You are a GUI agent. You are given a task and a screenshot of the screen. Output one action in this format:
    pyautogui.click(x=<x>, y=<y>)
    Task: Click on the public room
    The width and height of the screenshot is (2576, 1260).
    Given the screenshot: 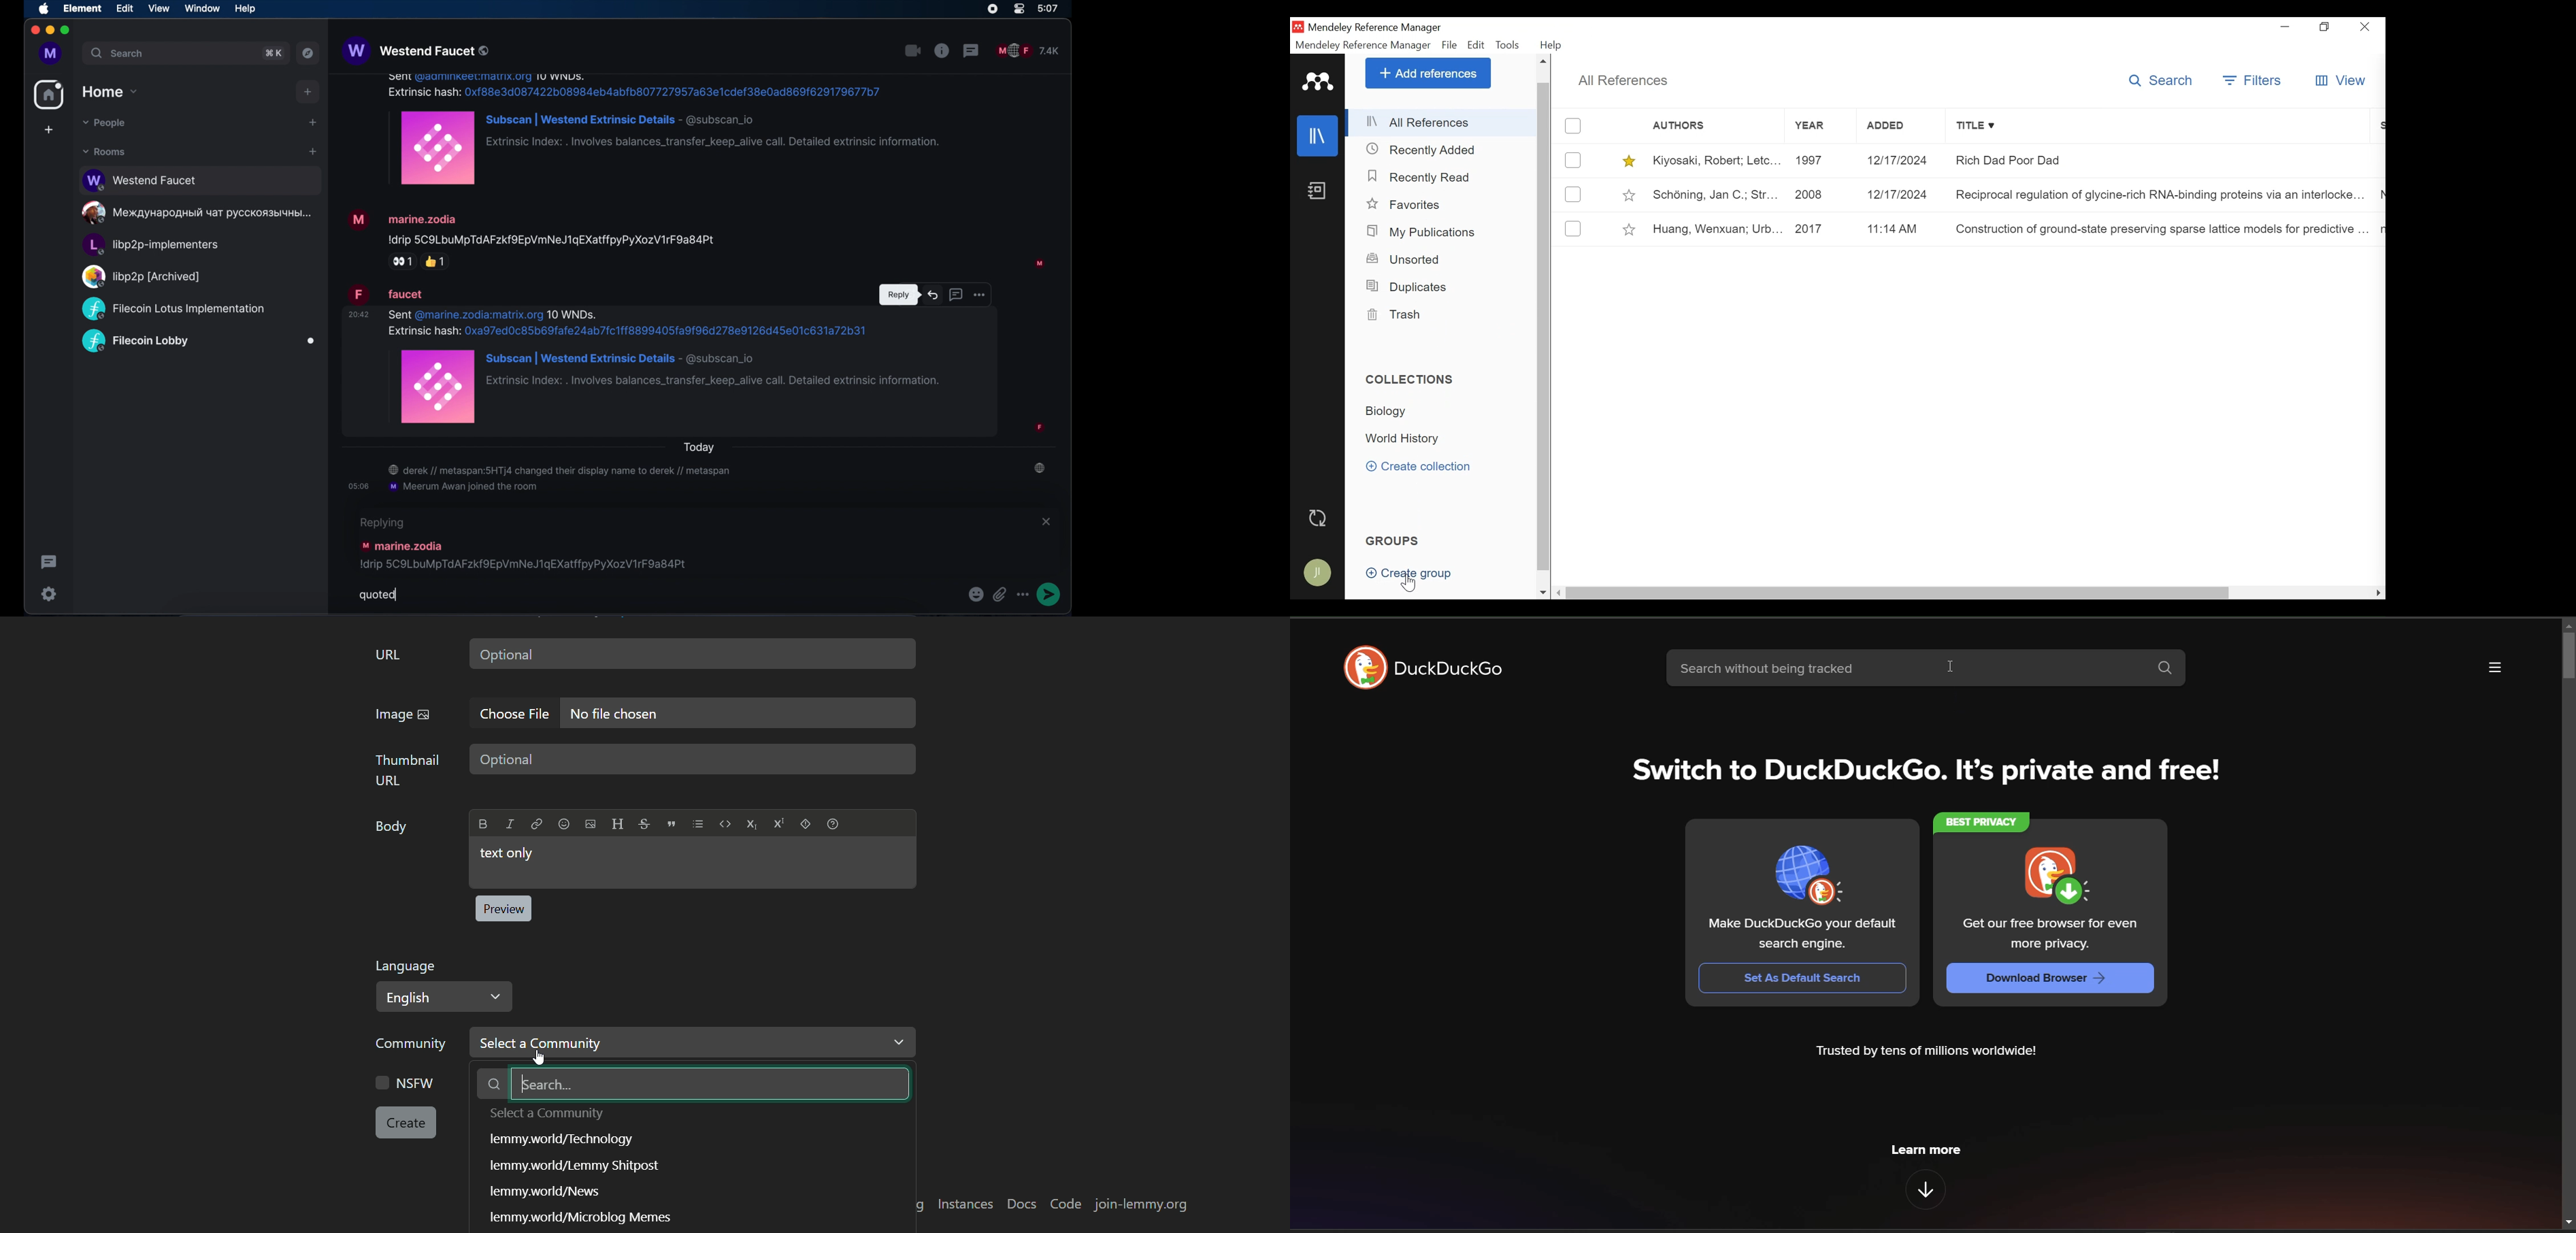 What is the action you would take?
    pyautogui.click(x=140, y=276)
    